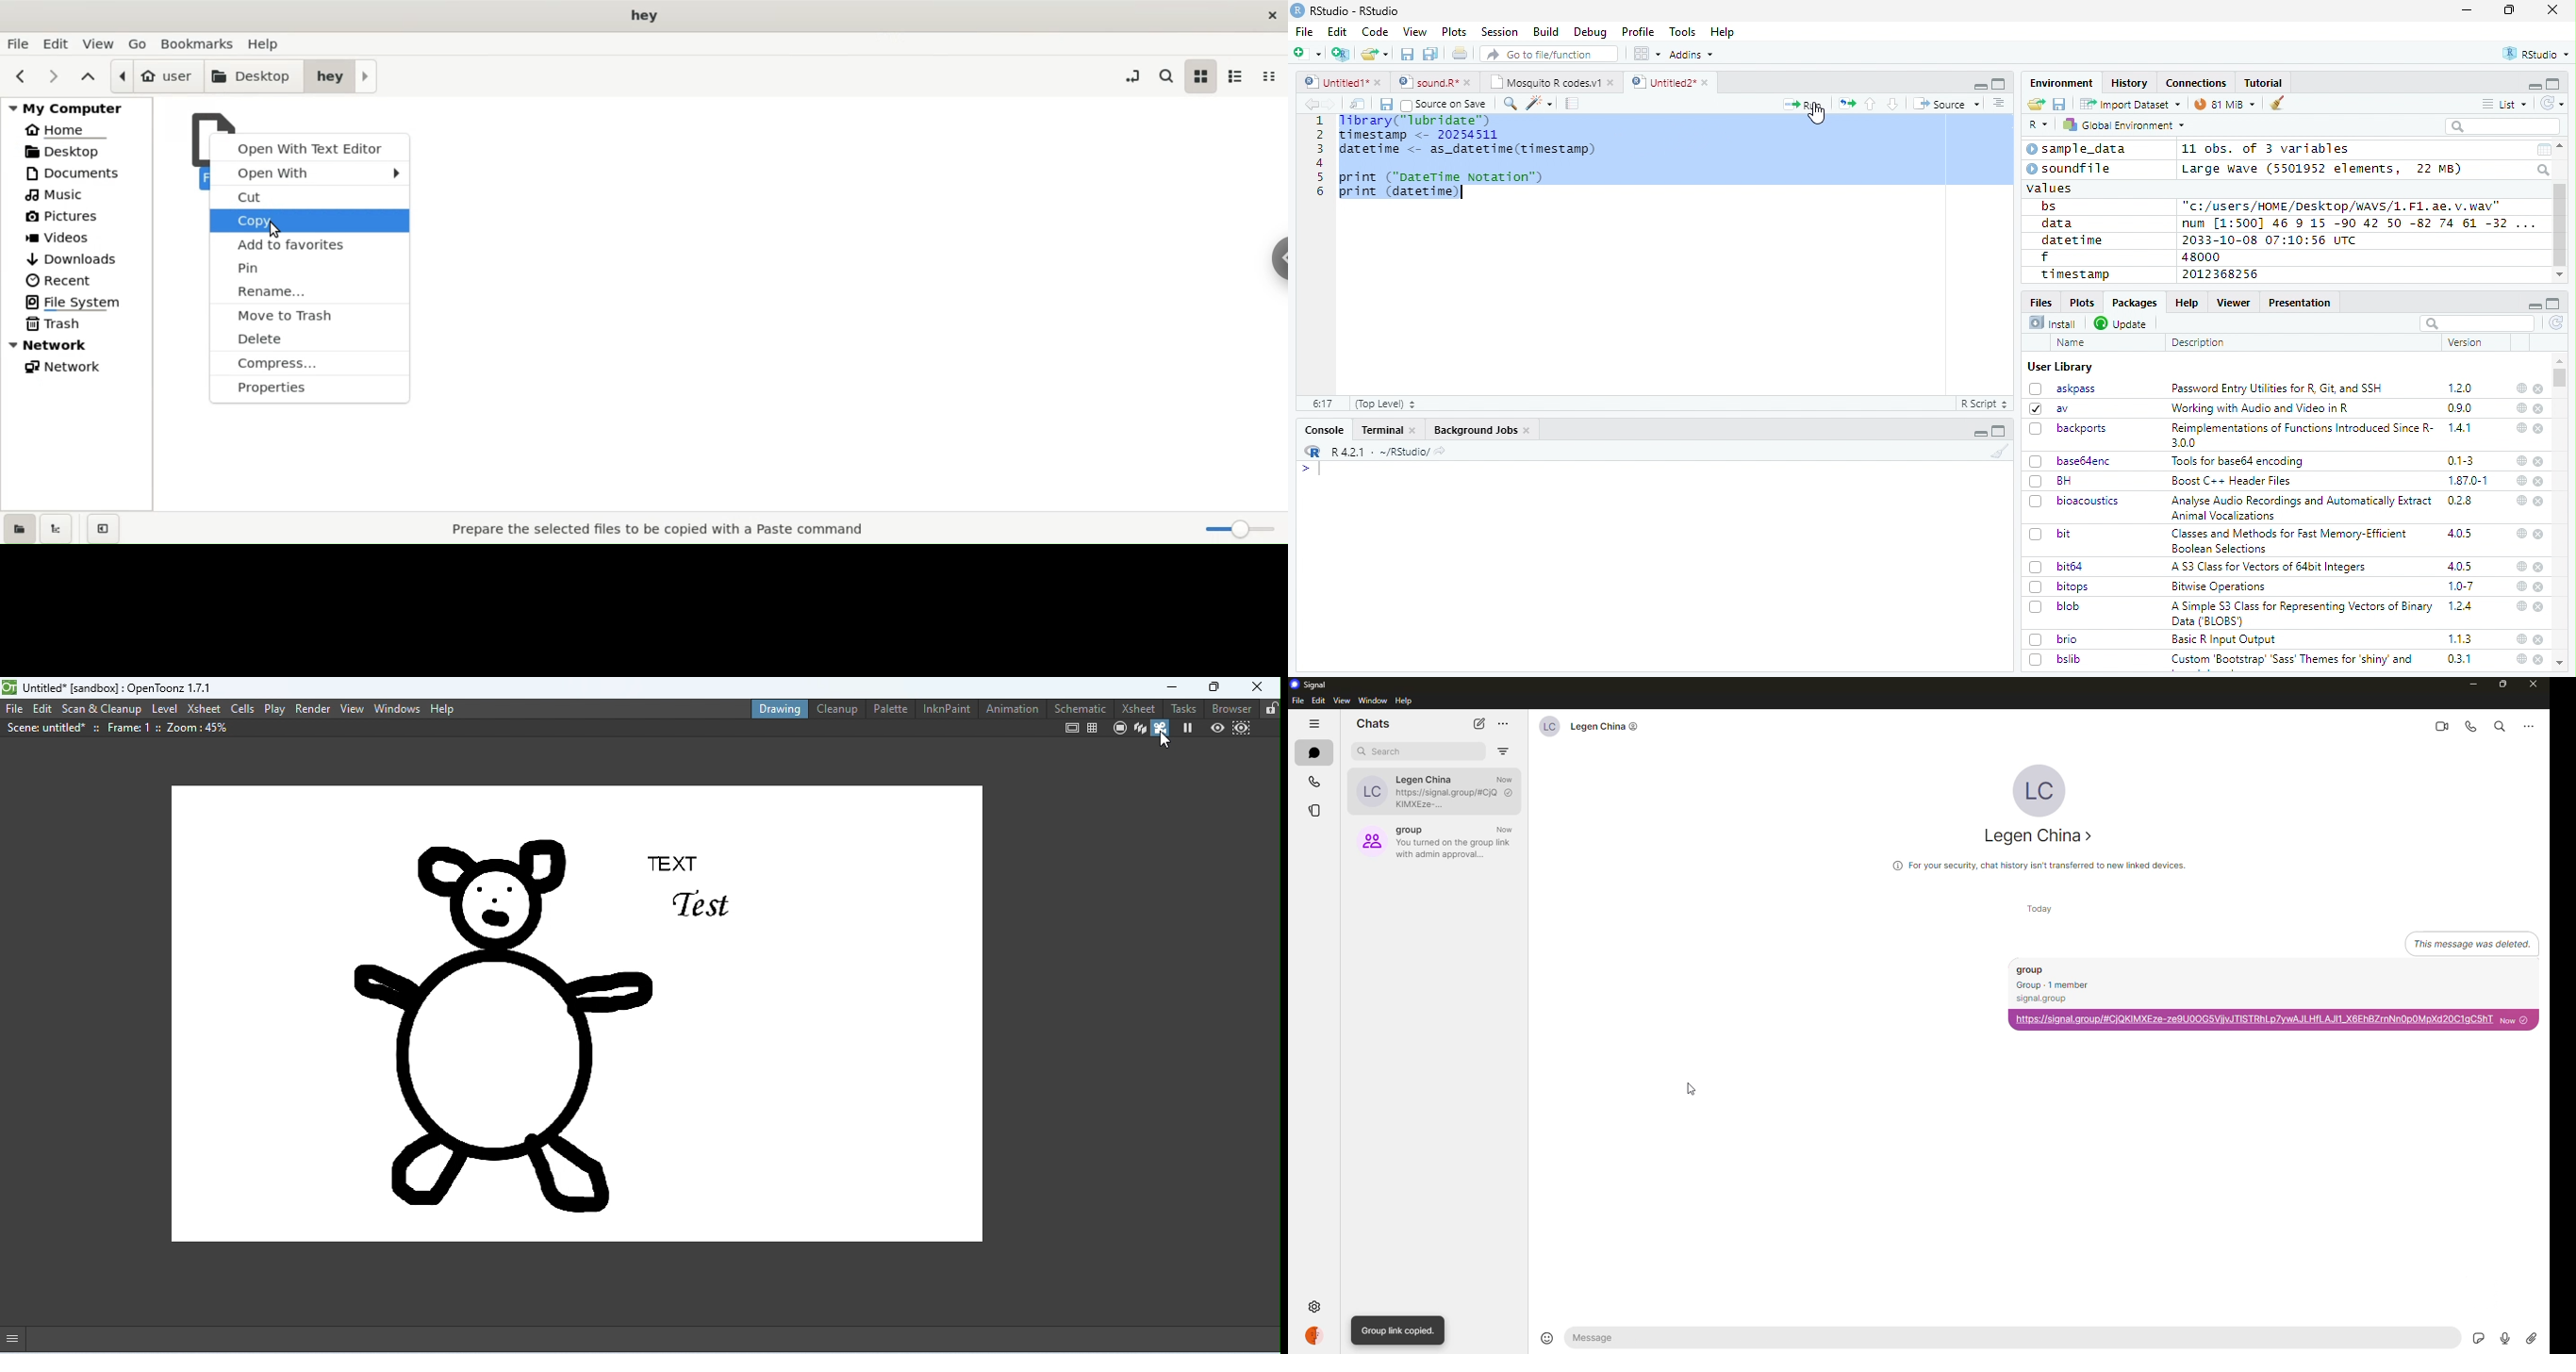  I want to click on User Library, so click(2060, 367).